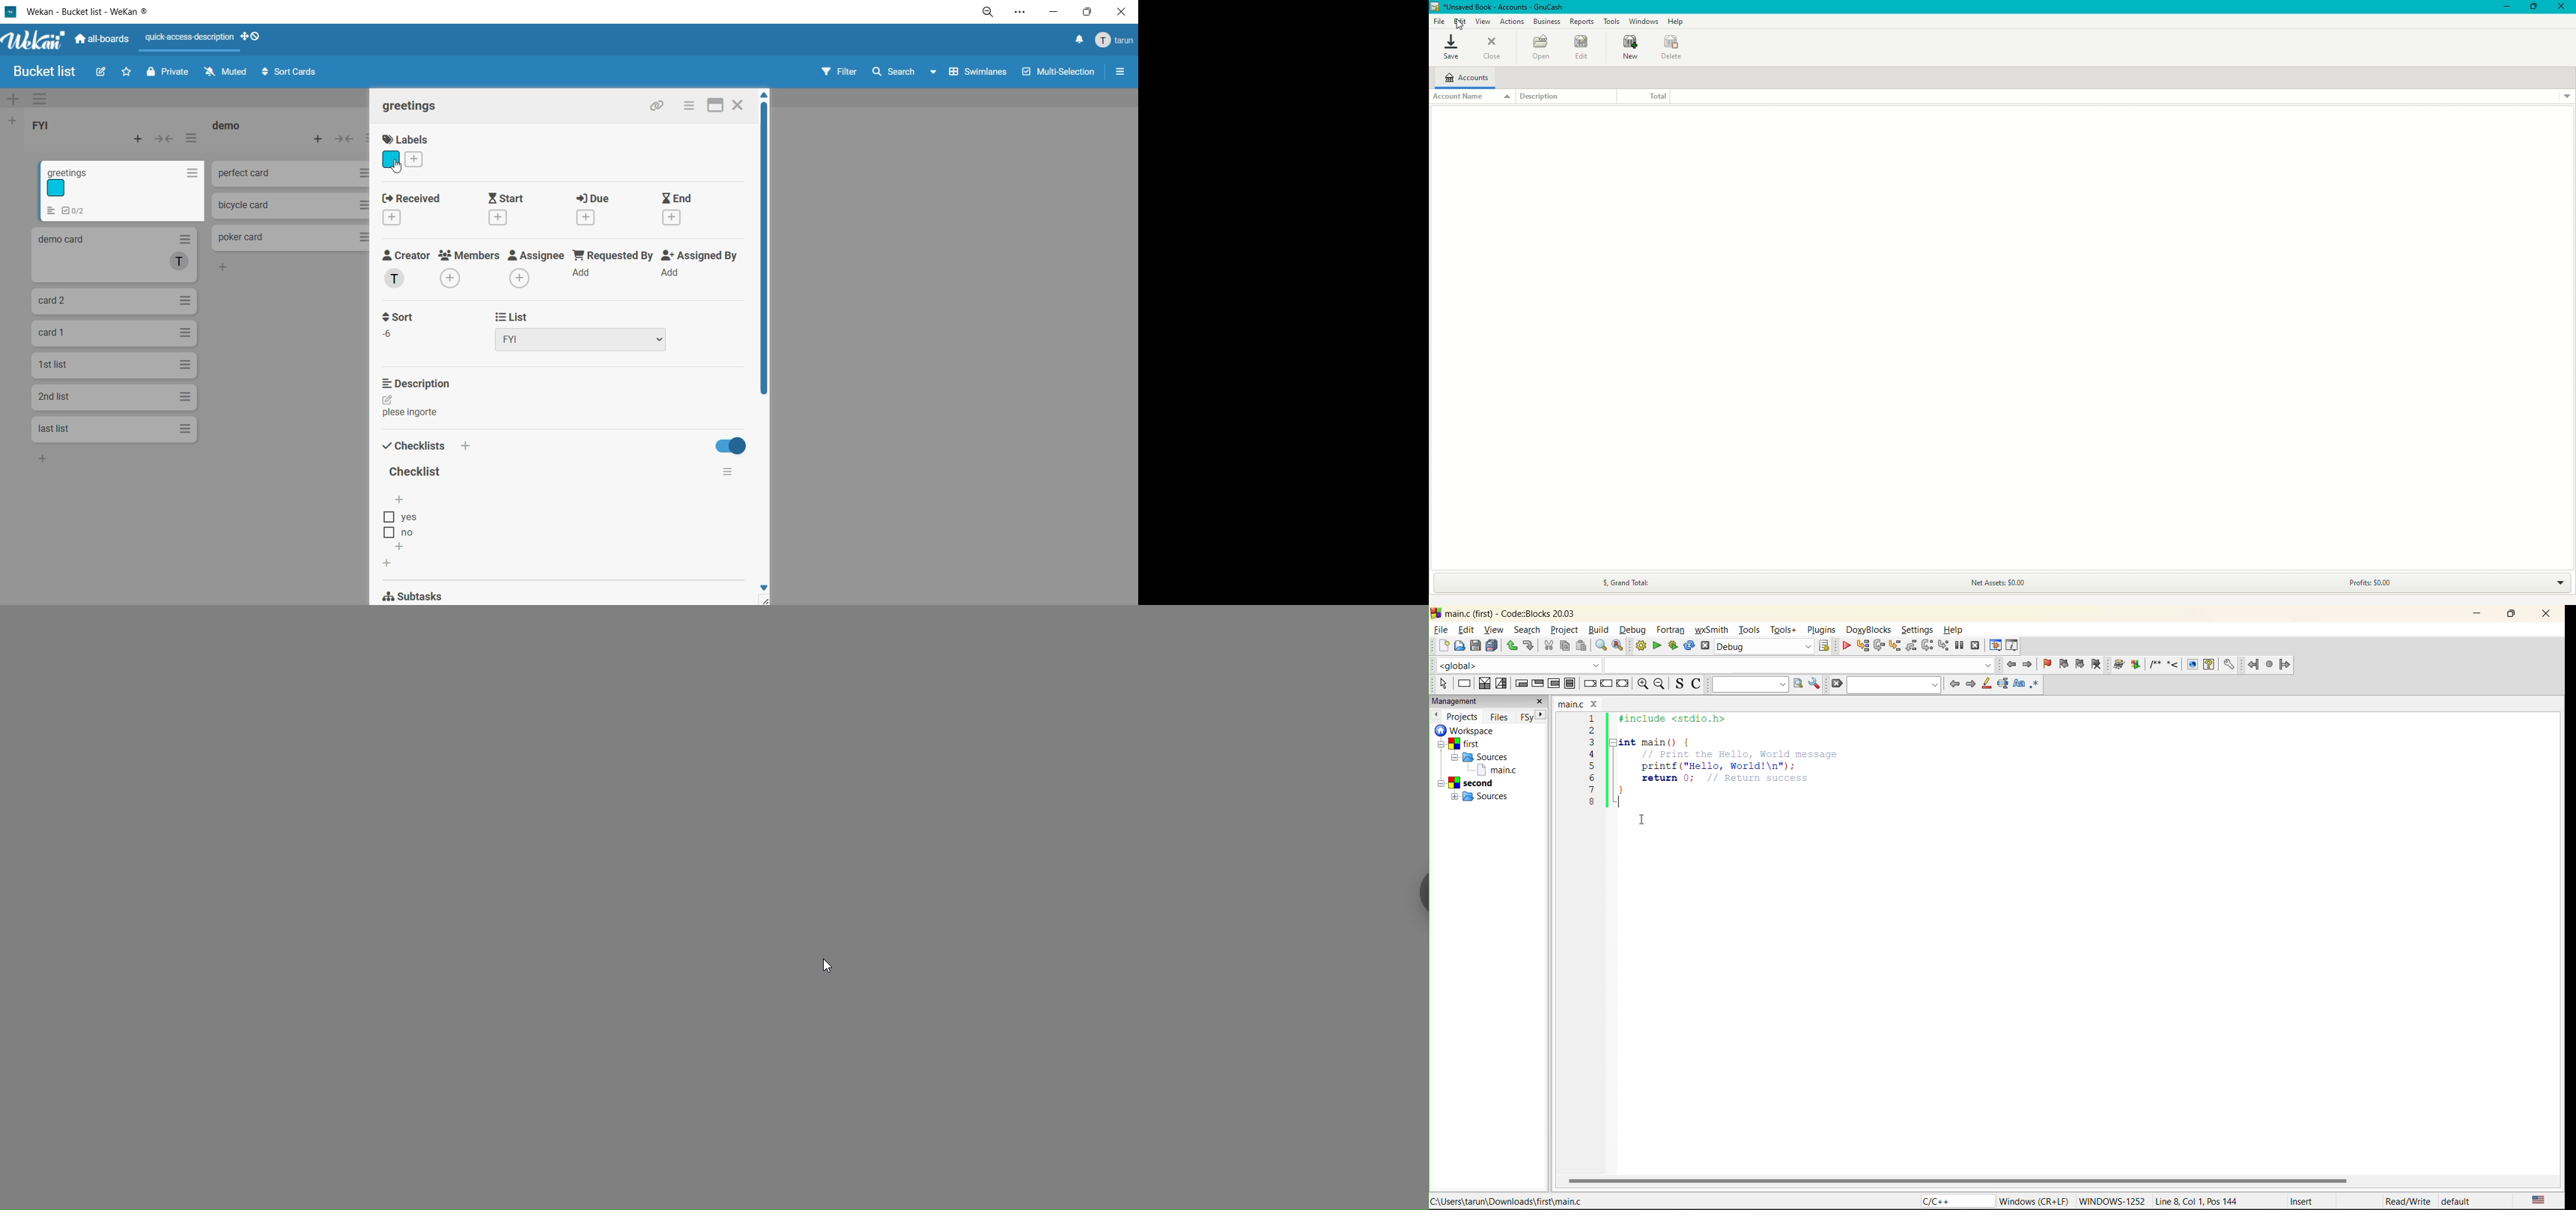  Describe the element at coordinates (2209, 665) in the screenshot. I see `help` at that location.